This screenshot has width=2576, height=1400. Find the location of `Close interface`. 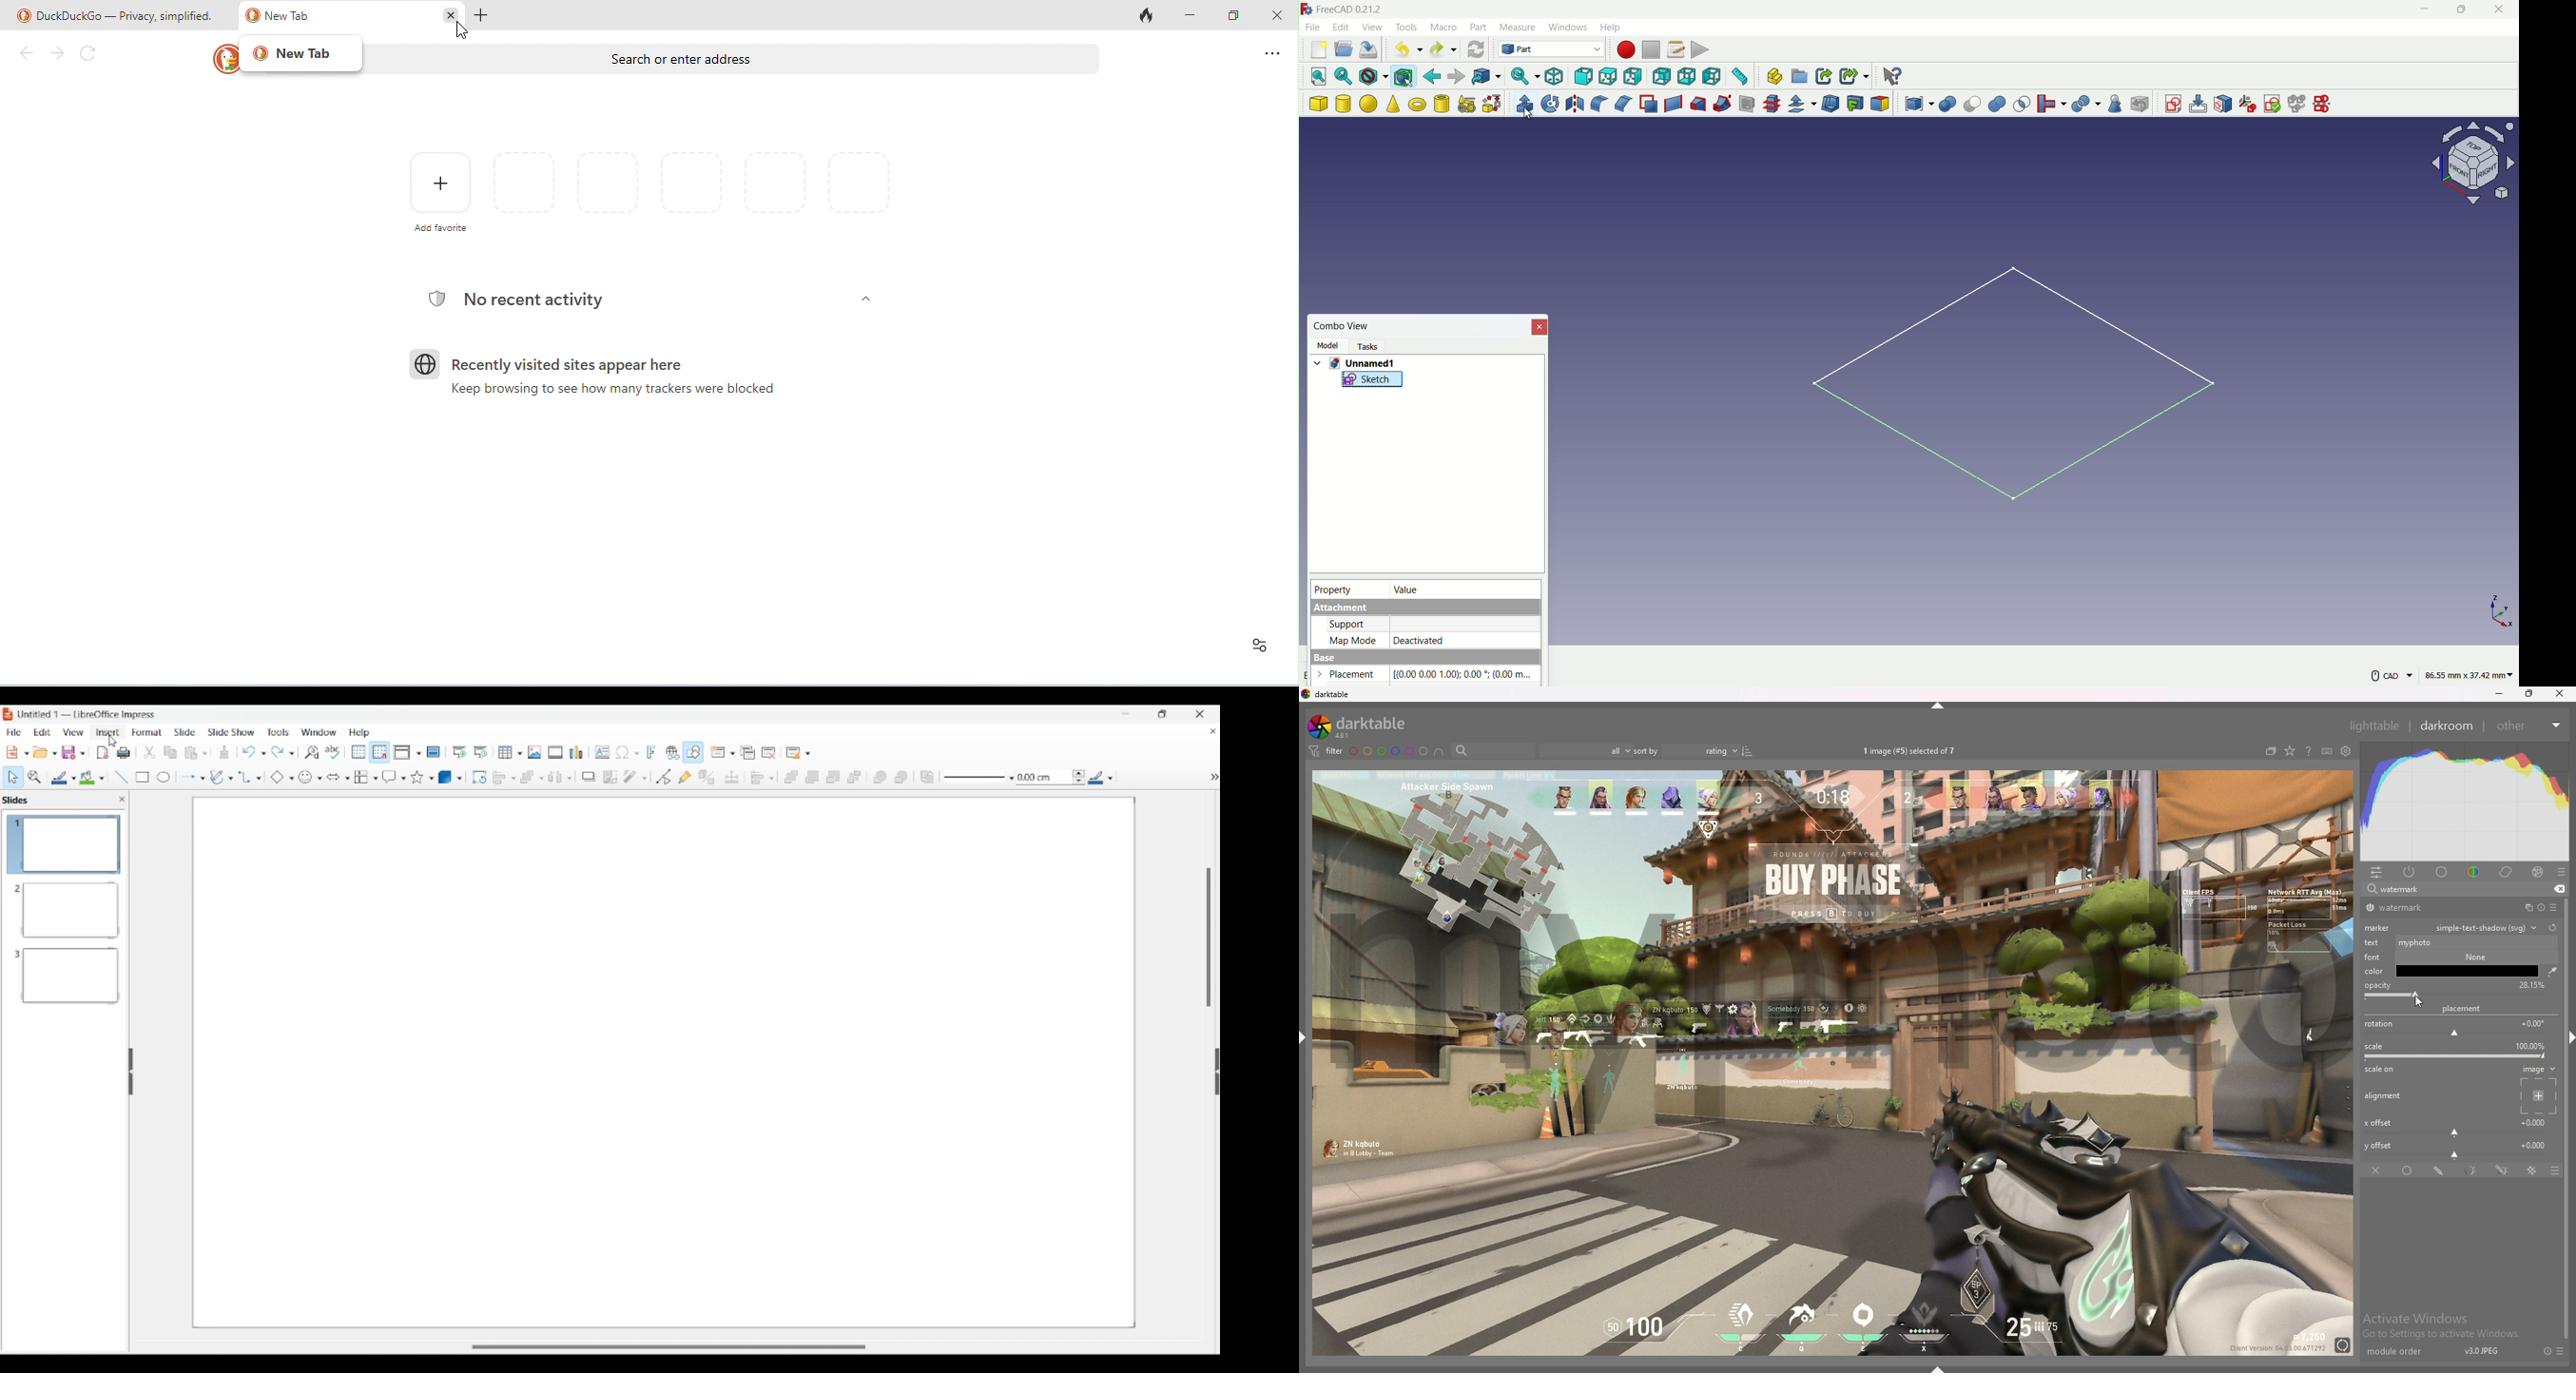

Close interface is located at coordinates (1200, 714).